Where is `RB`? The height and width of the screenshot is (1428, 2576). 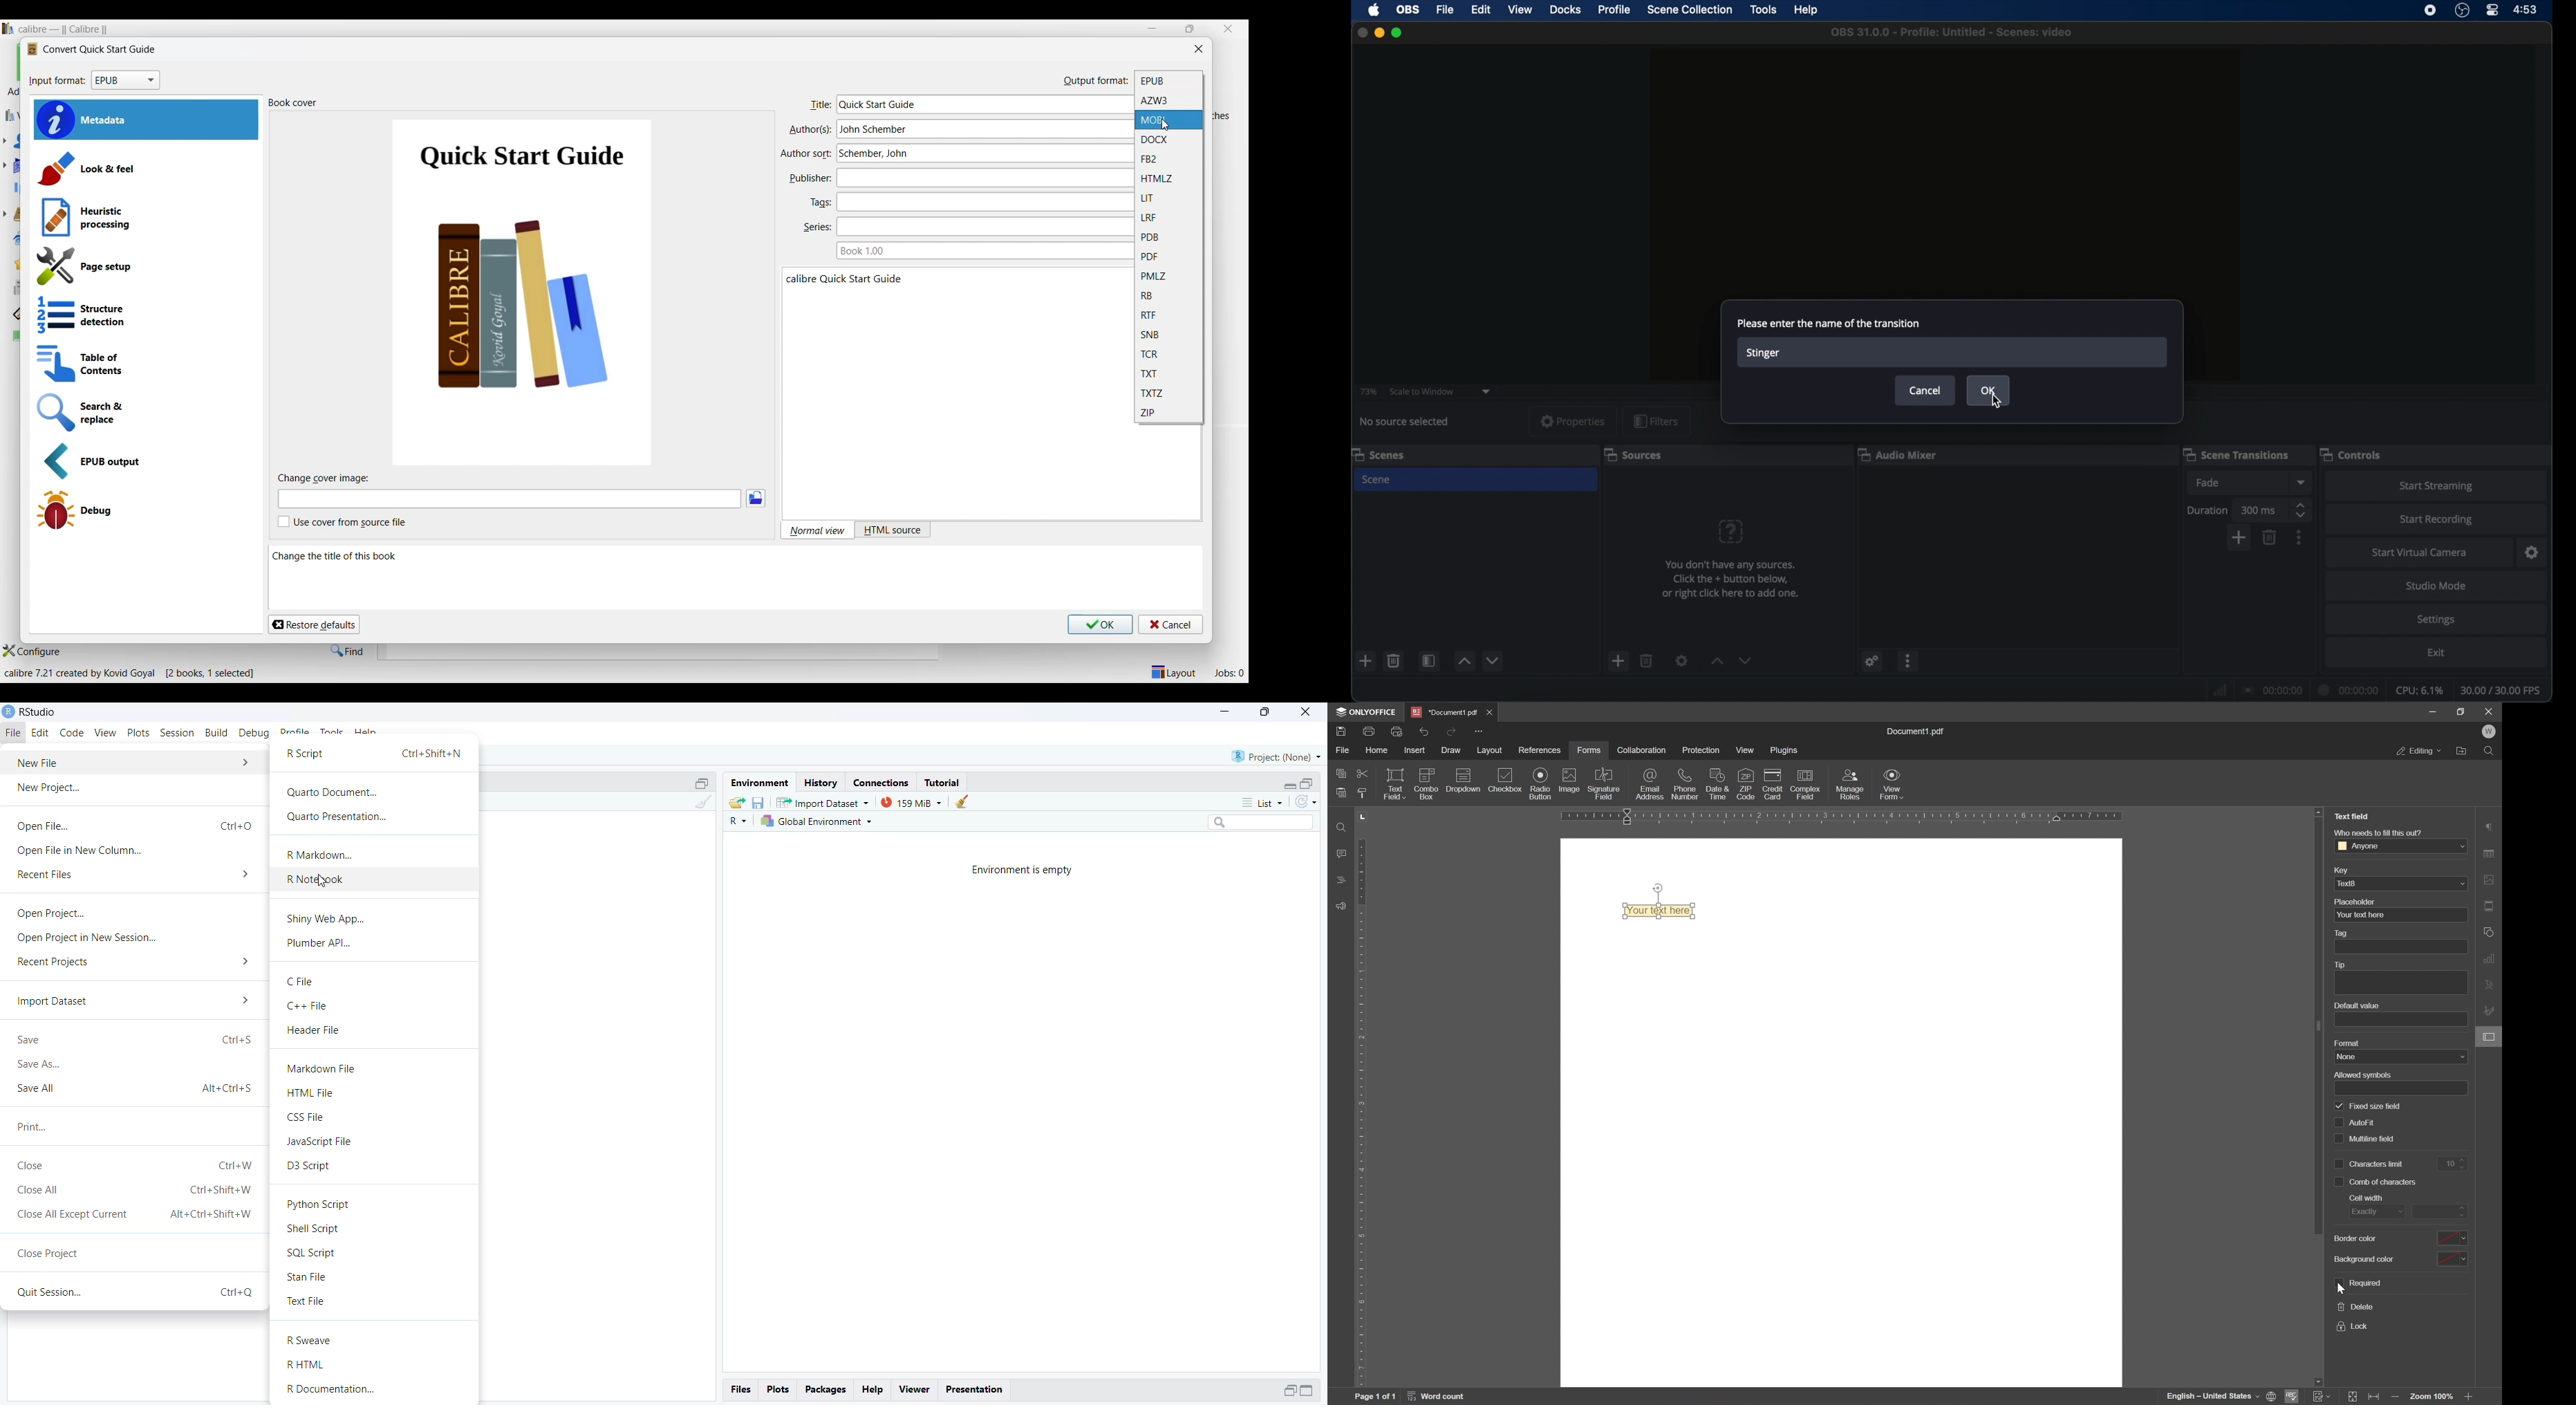 RB is located at coordinates (1169, 295).